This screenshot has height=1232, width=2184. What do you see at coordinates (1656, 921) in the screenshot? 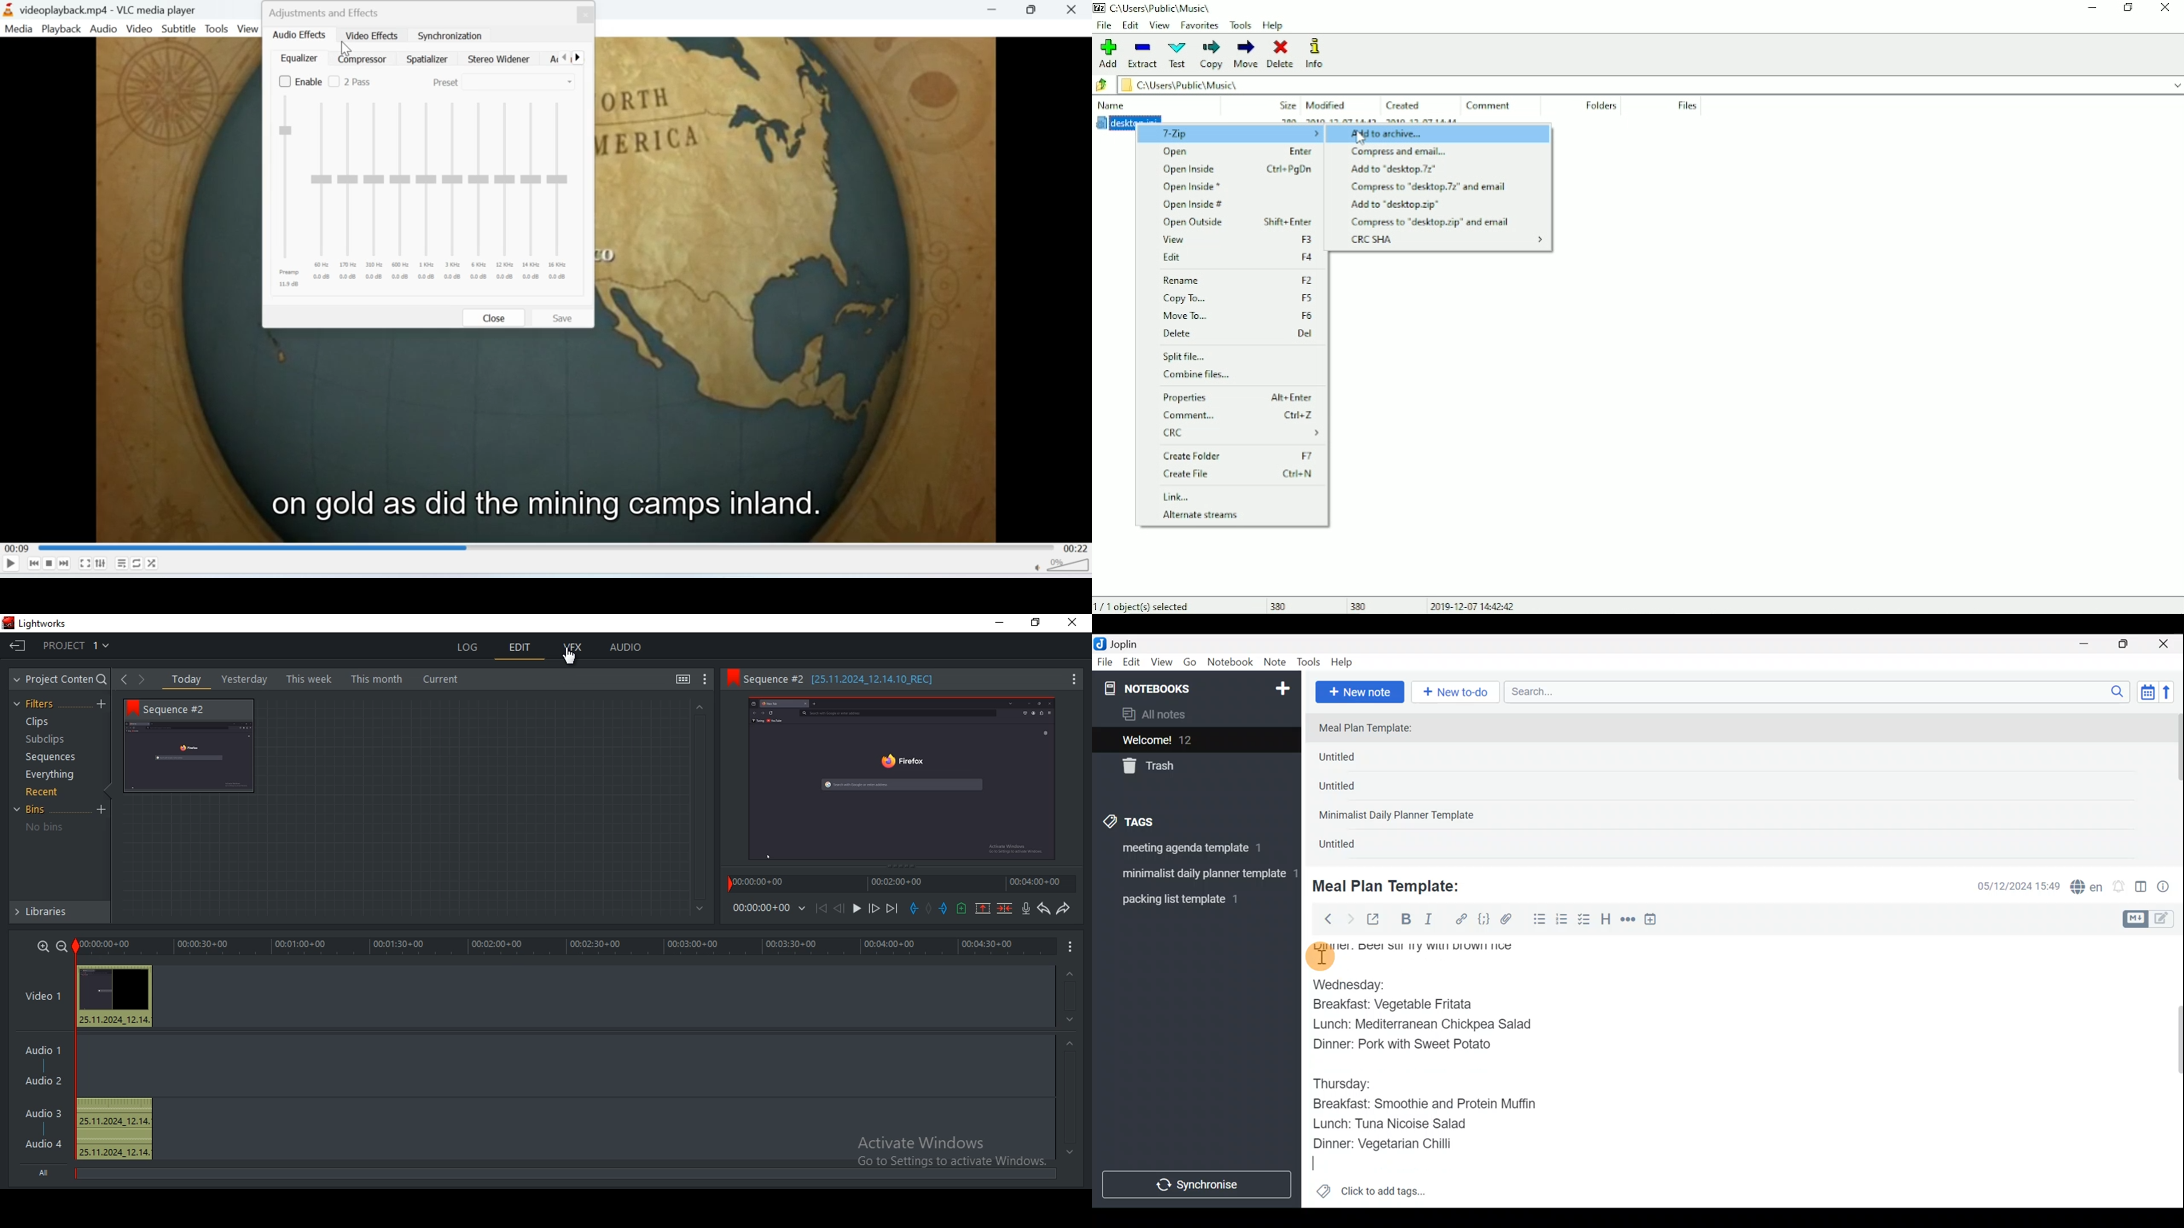
I see `Insert time` at bounding box center [1656, 921].